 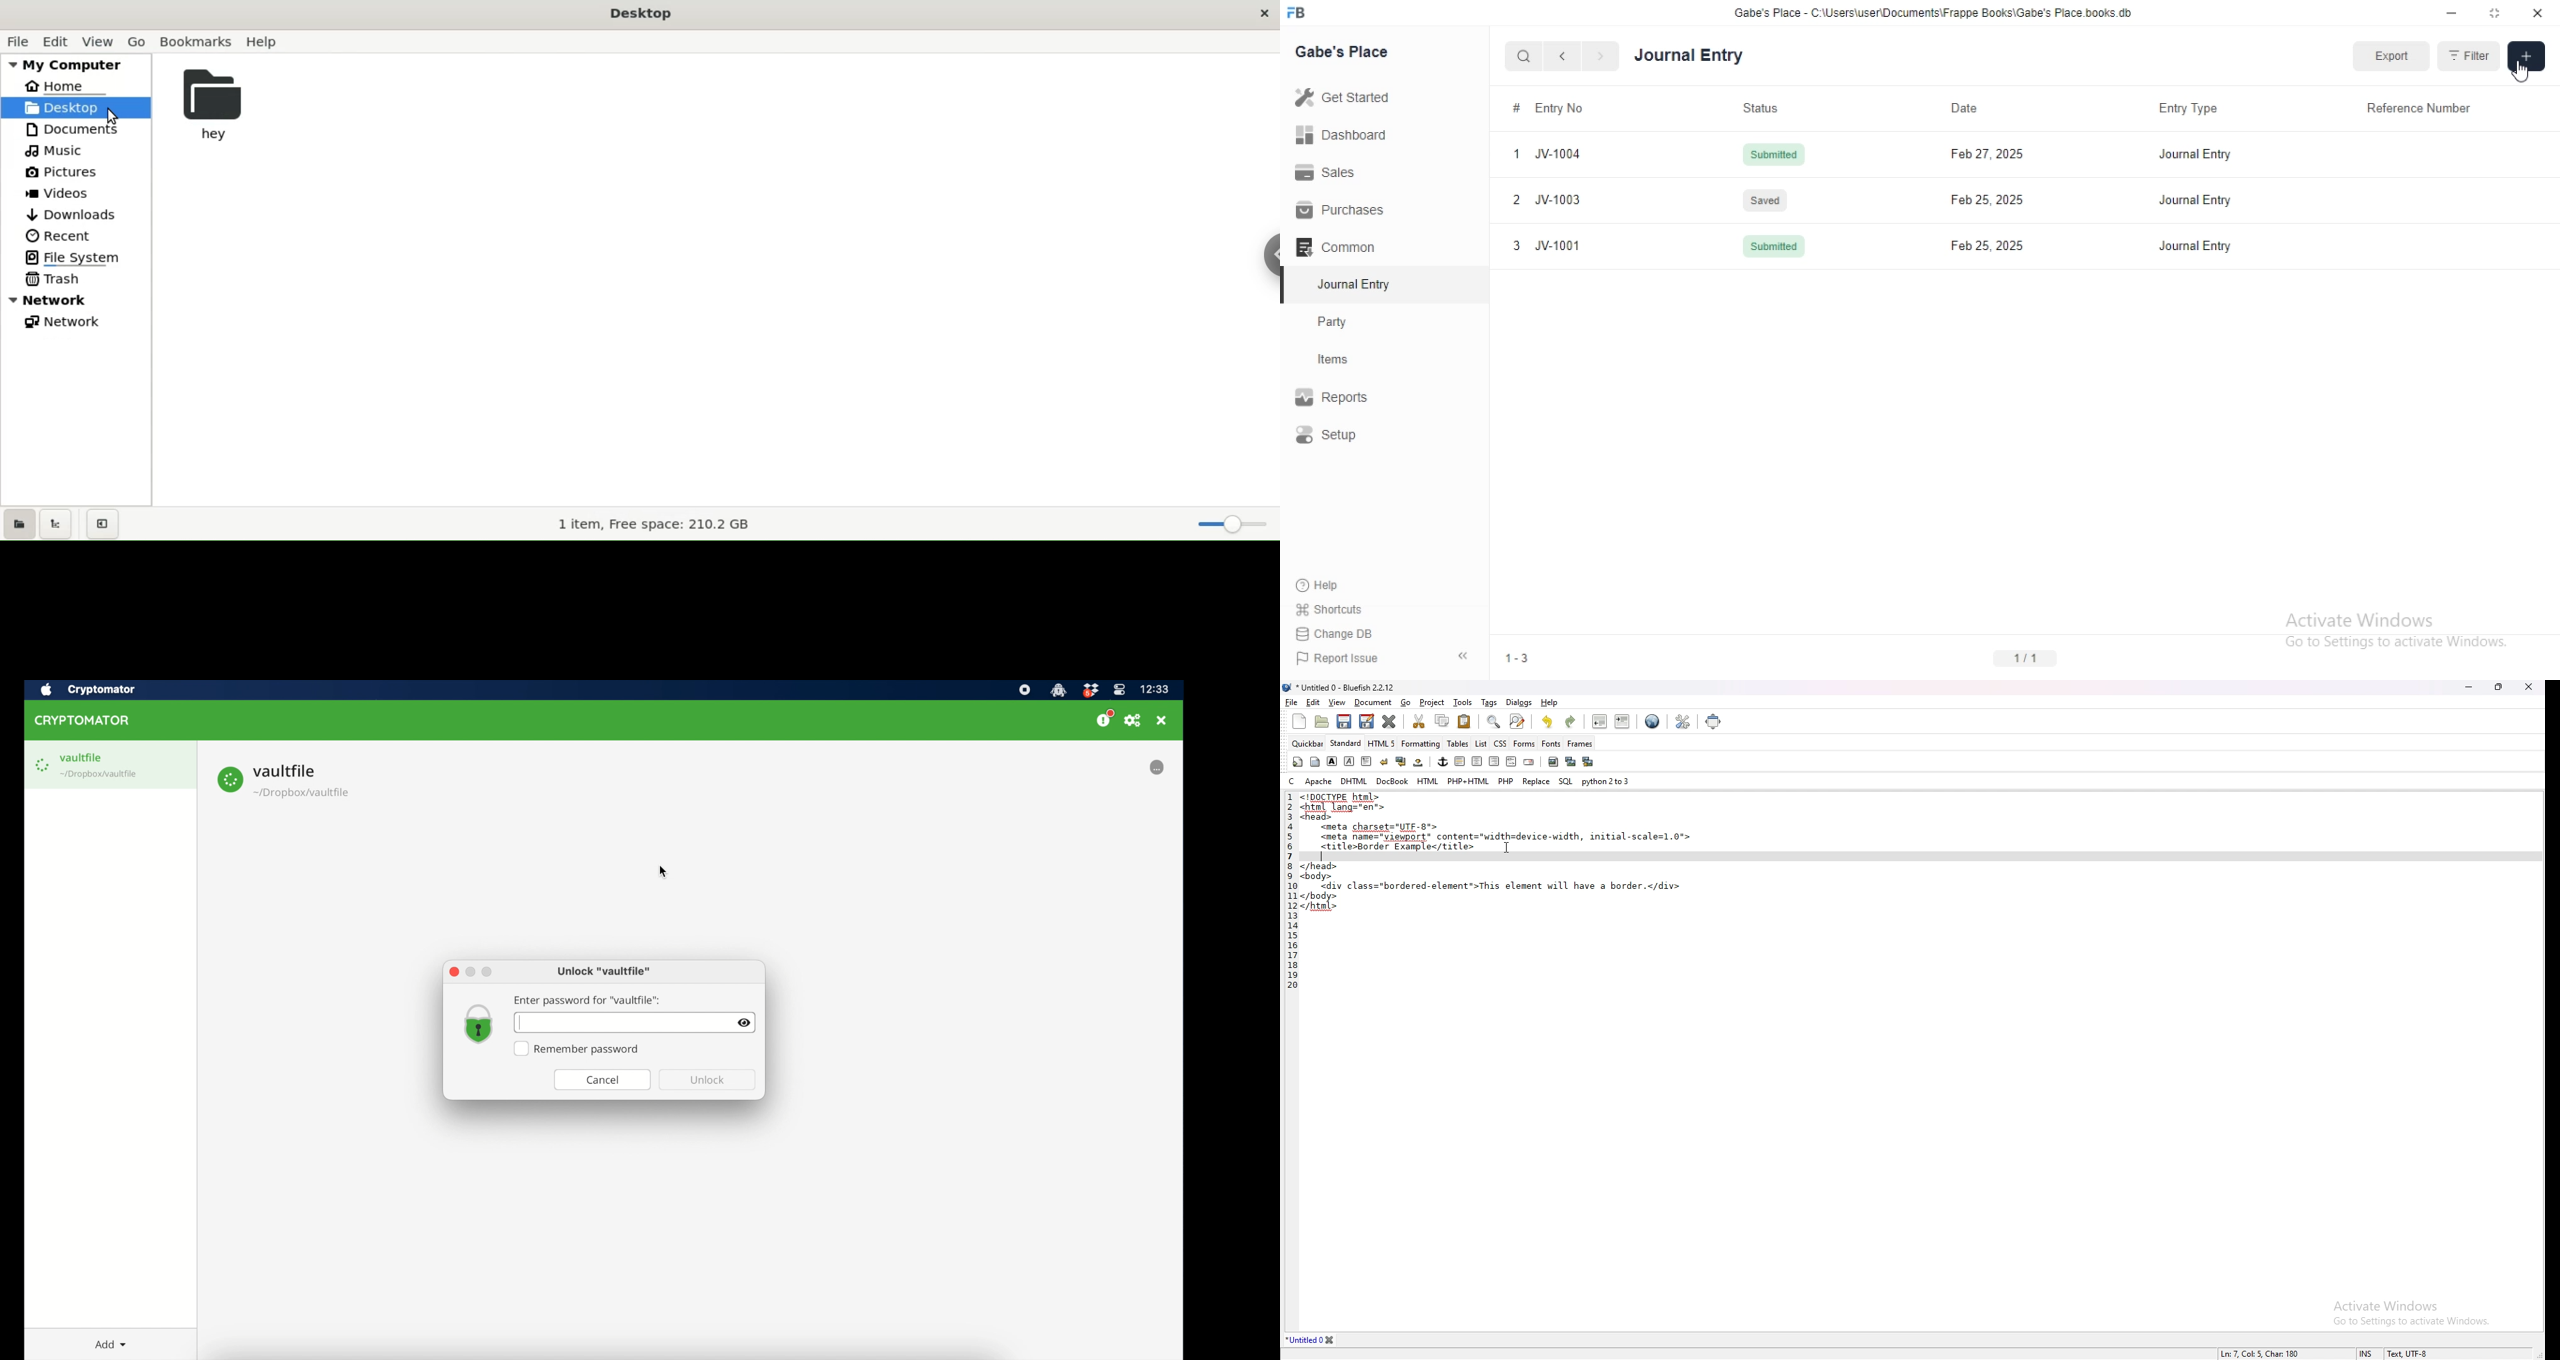 What do you see at coordinates (2522, 74) in the screenshot?
I see `cursor` at bounding box center [2522, 74].